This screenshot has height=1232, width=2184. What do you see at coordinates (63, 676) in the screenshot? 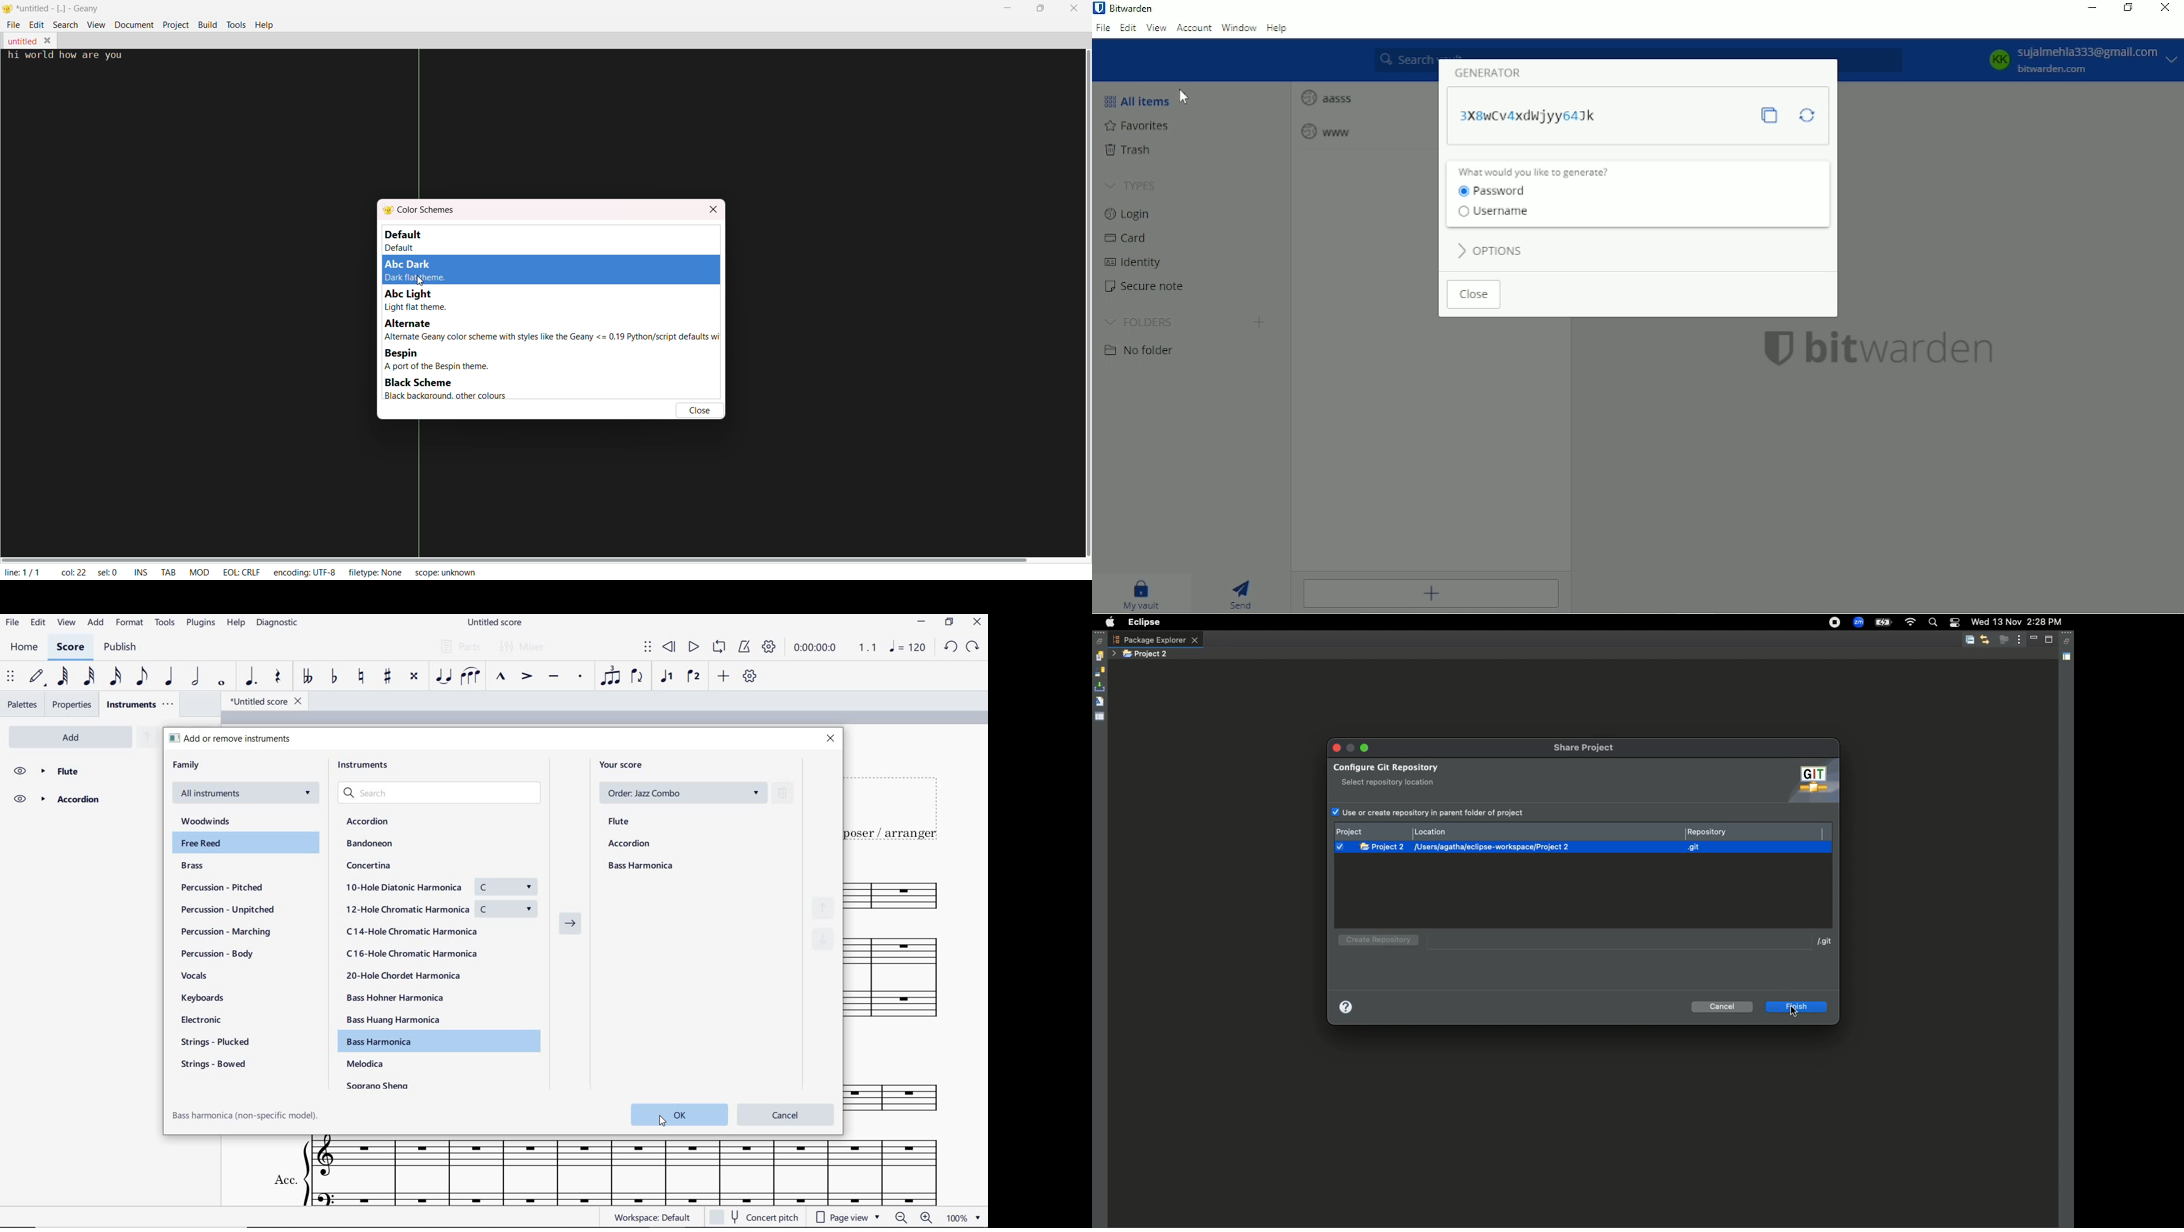
I see `64th note` at bounding box center [63, 676].